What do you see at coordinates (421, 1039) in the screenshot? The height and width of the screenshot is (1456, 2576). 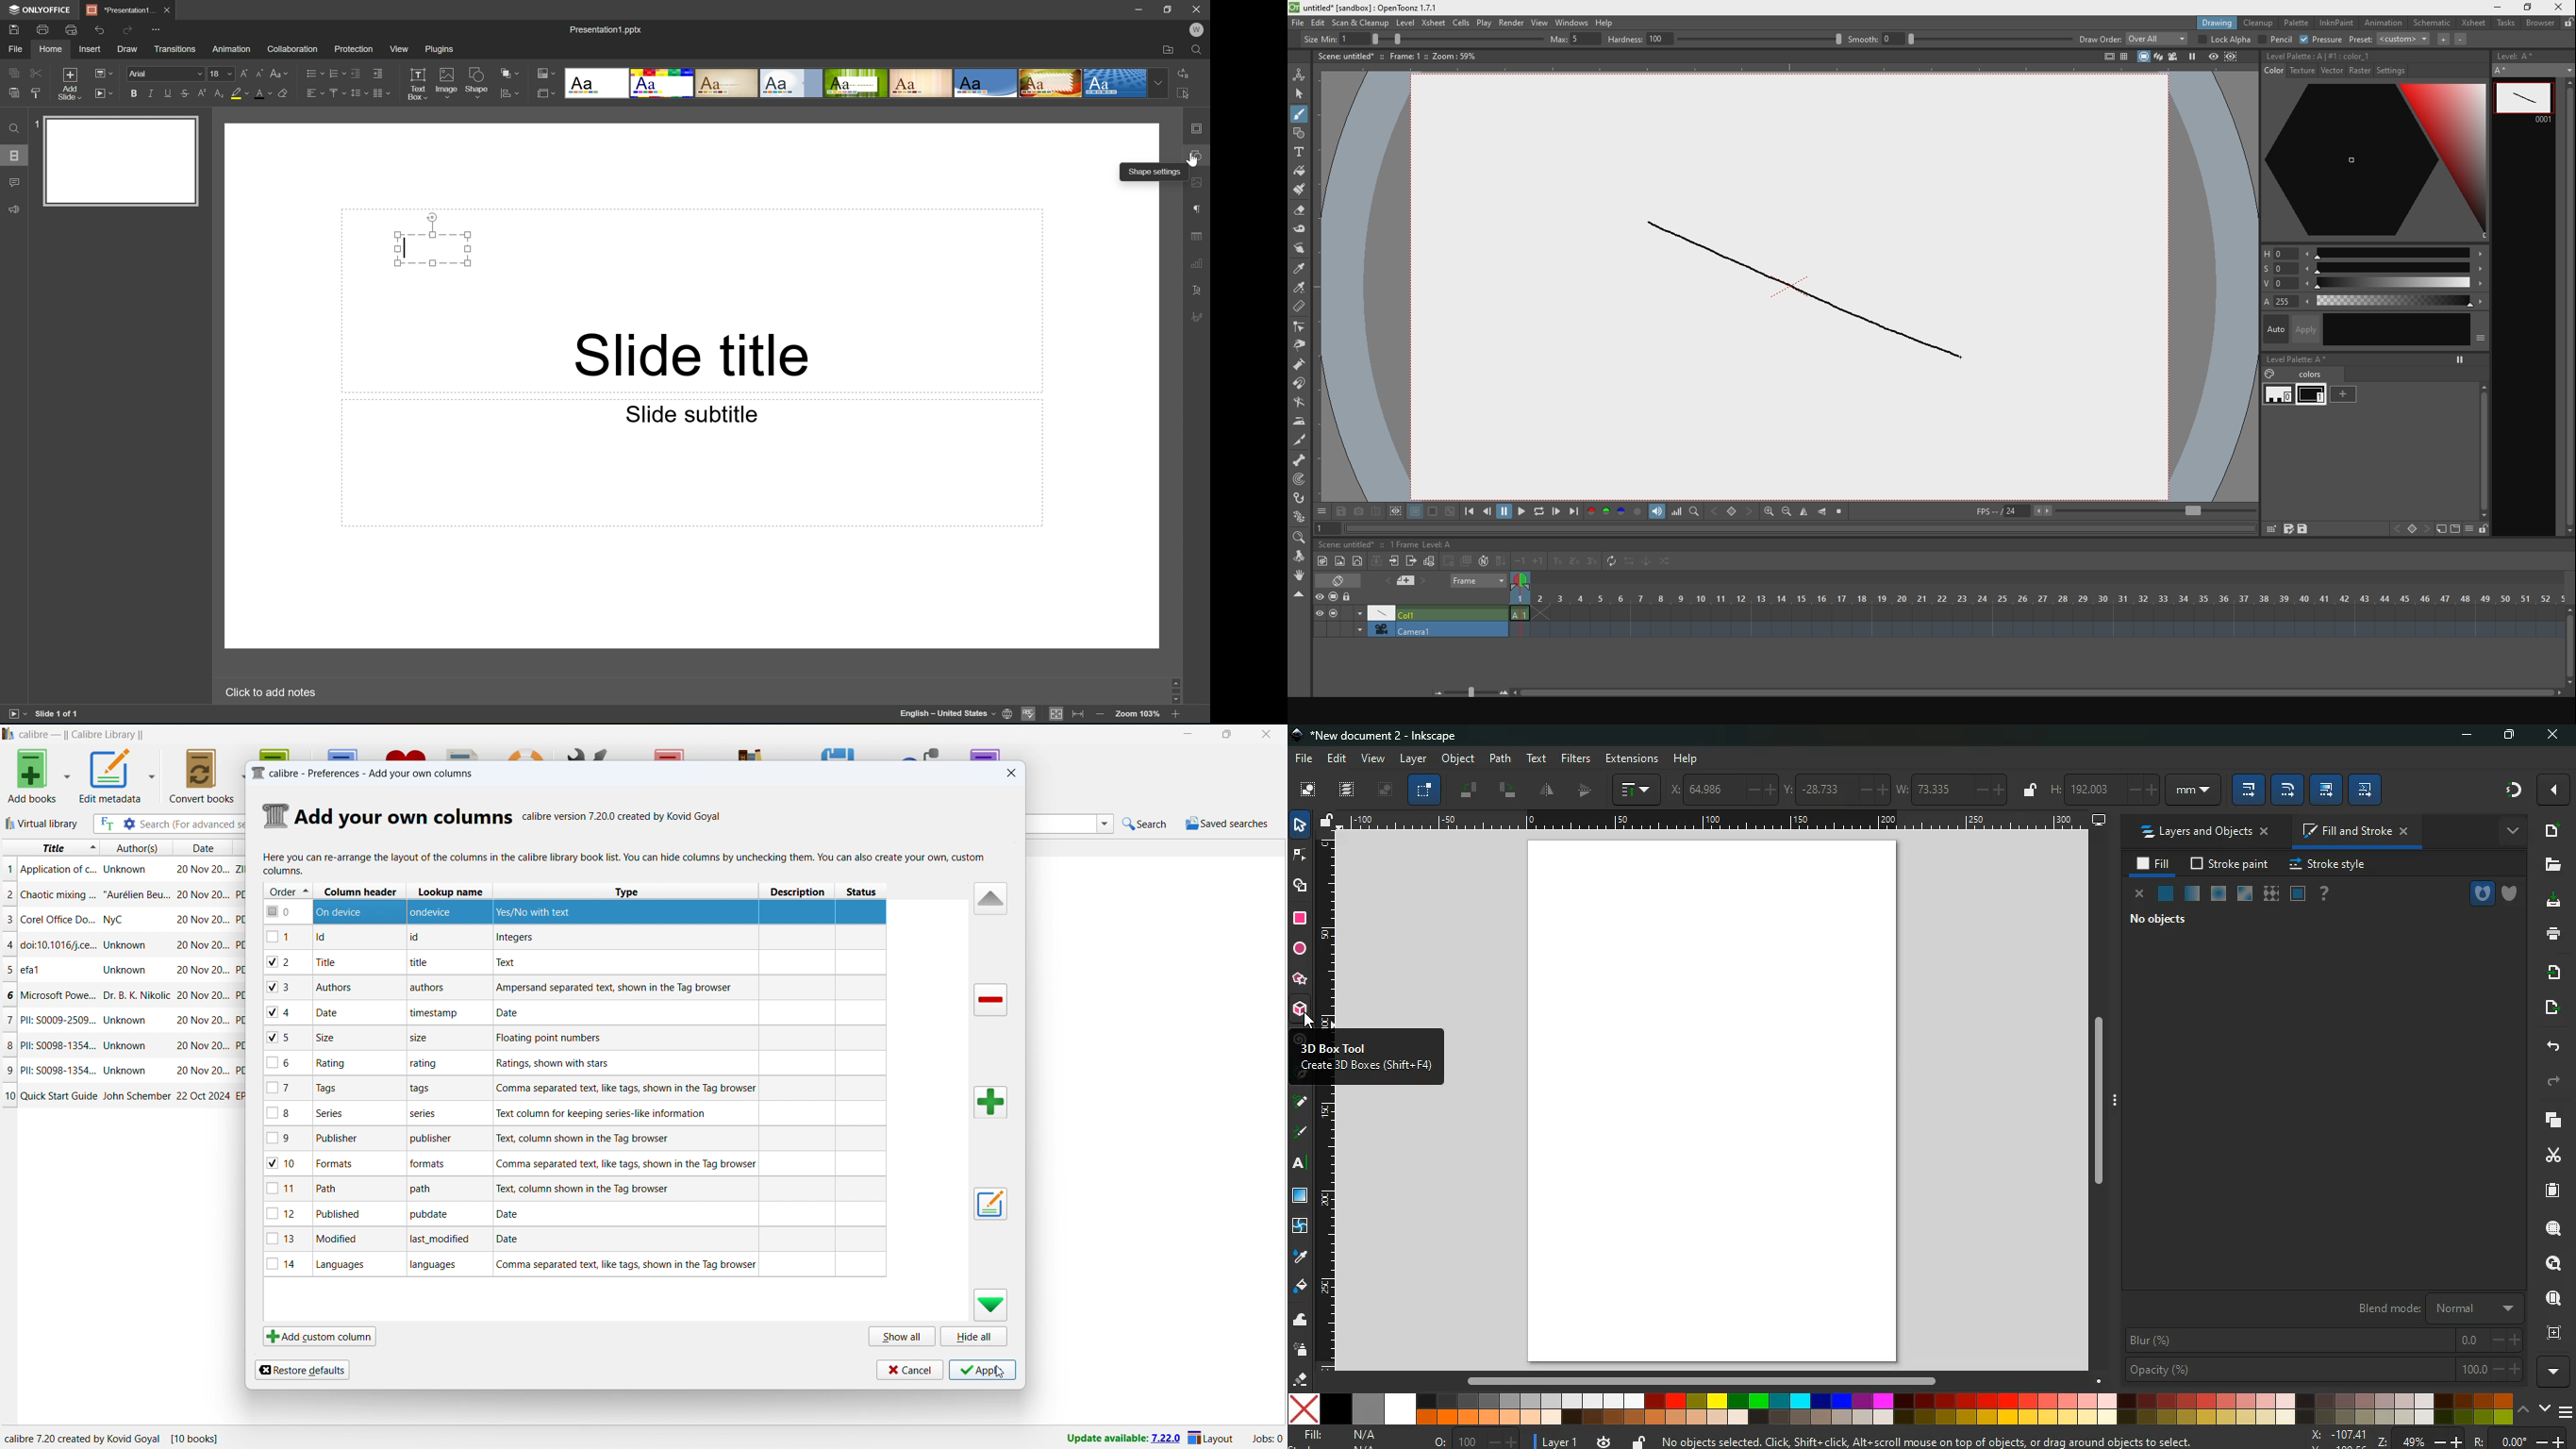 I see `size` at bounding box center [421, 1039].